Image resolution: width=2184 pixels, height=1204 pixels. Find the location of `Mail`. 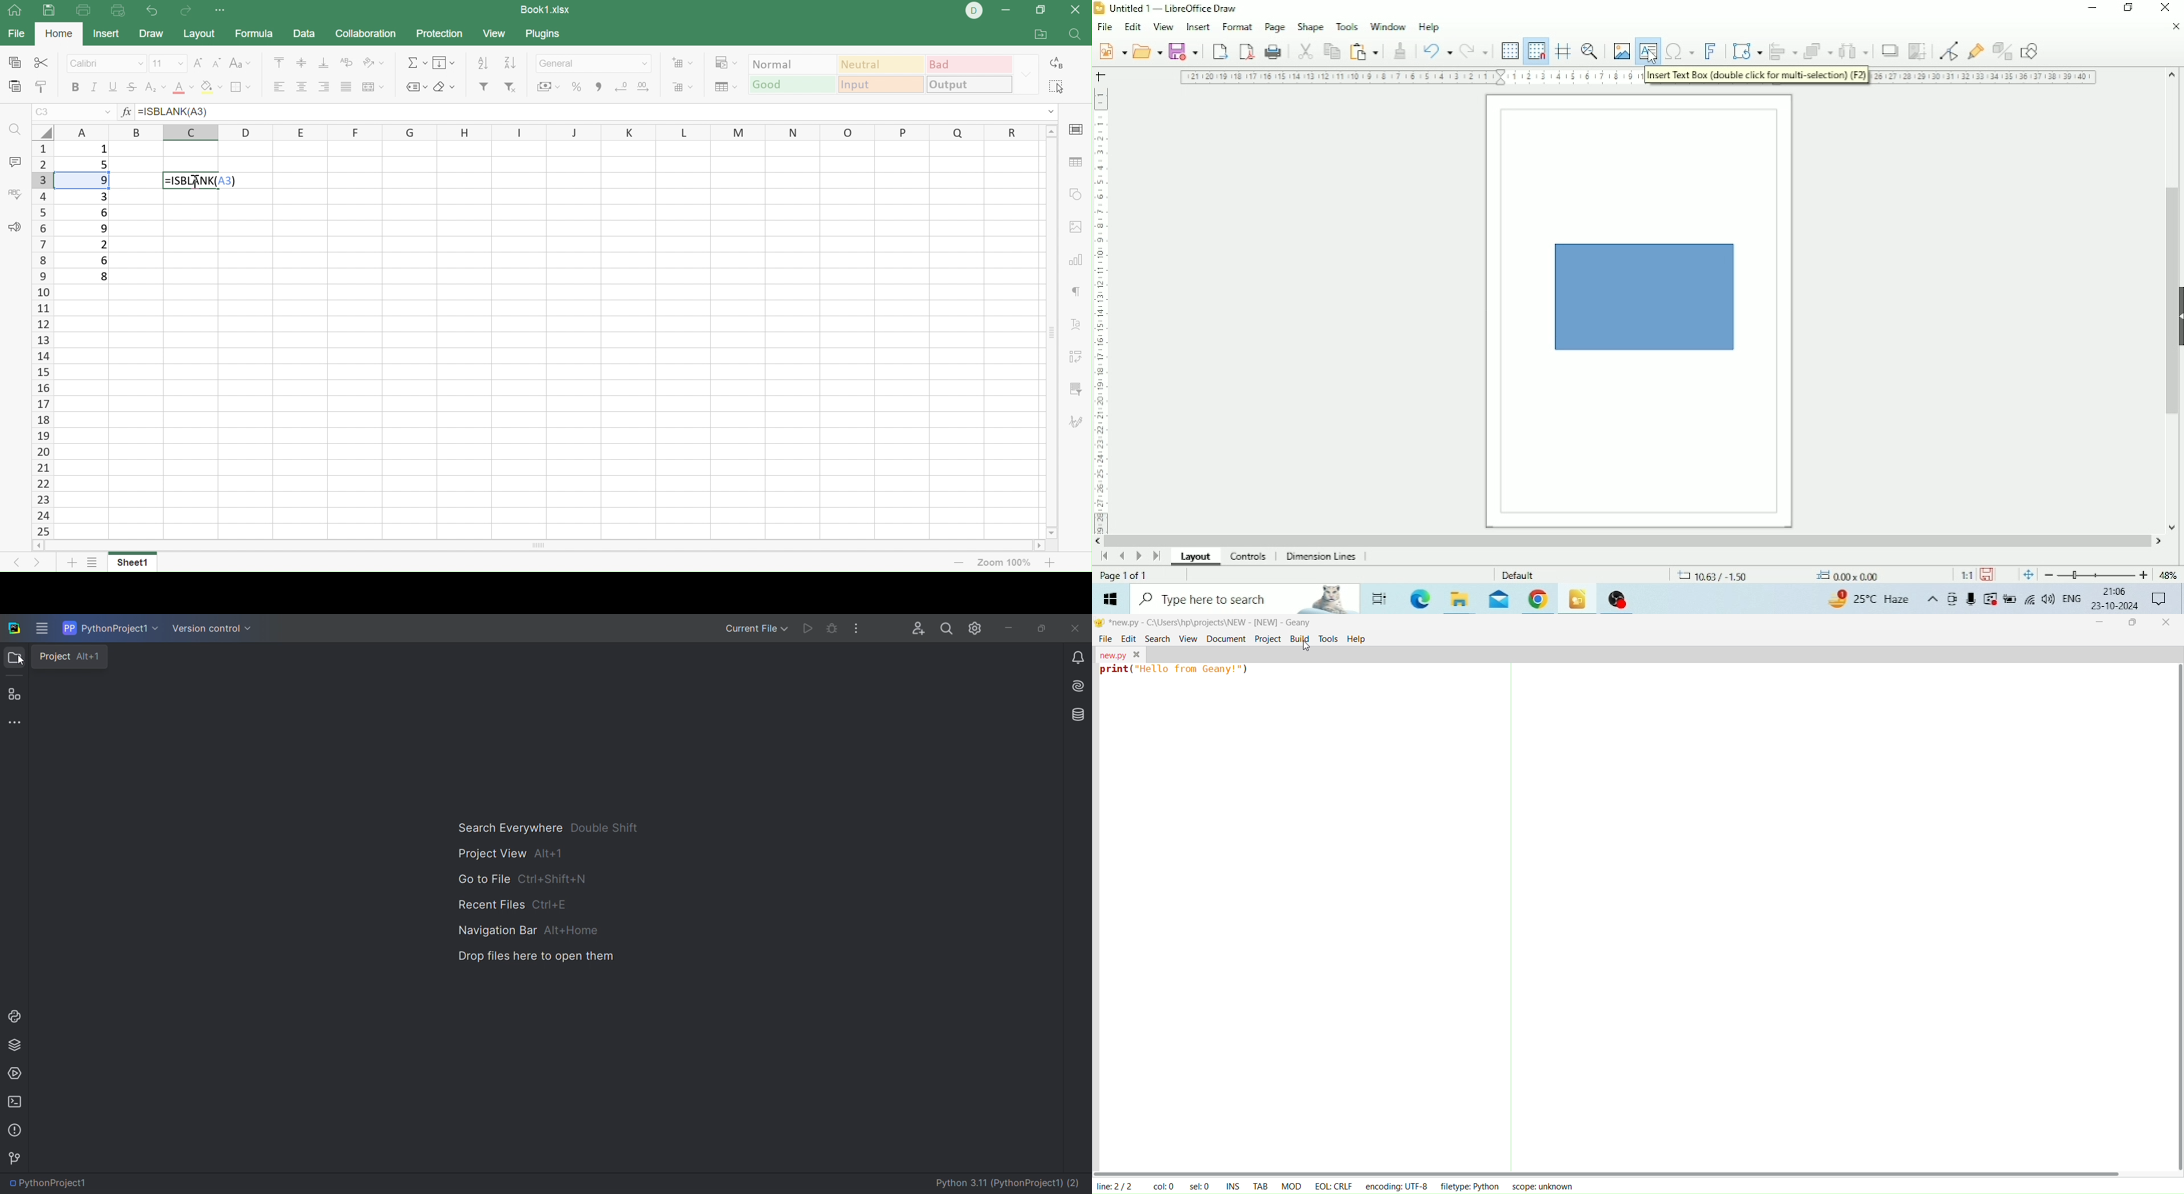

Mail is located at coordinates (1497, 600).